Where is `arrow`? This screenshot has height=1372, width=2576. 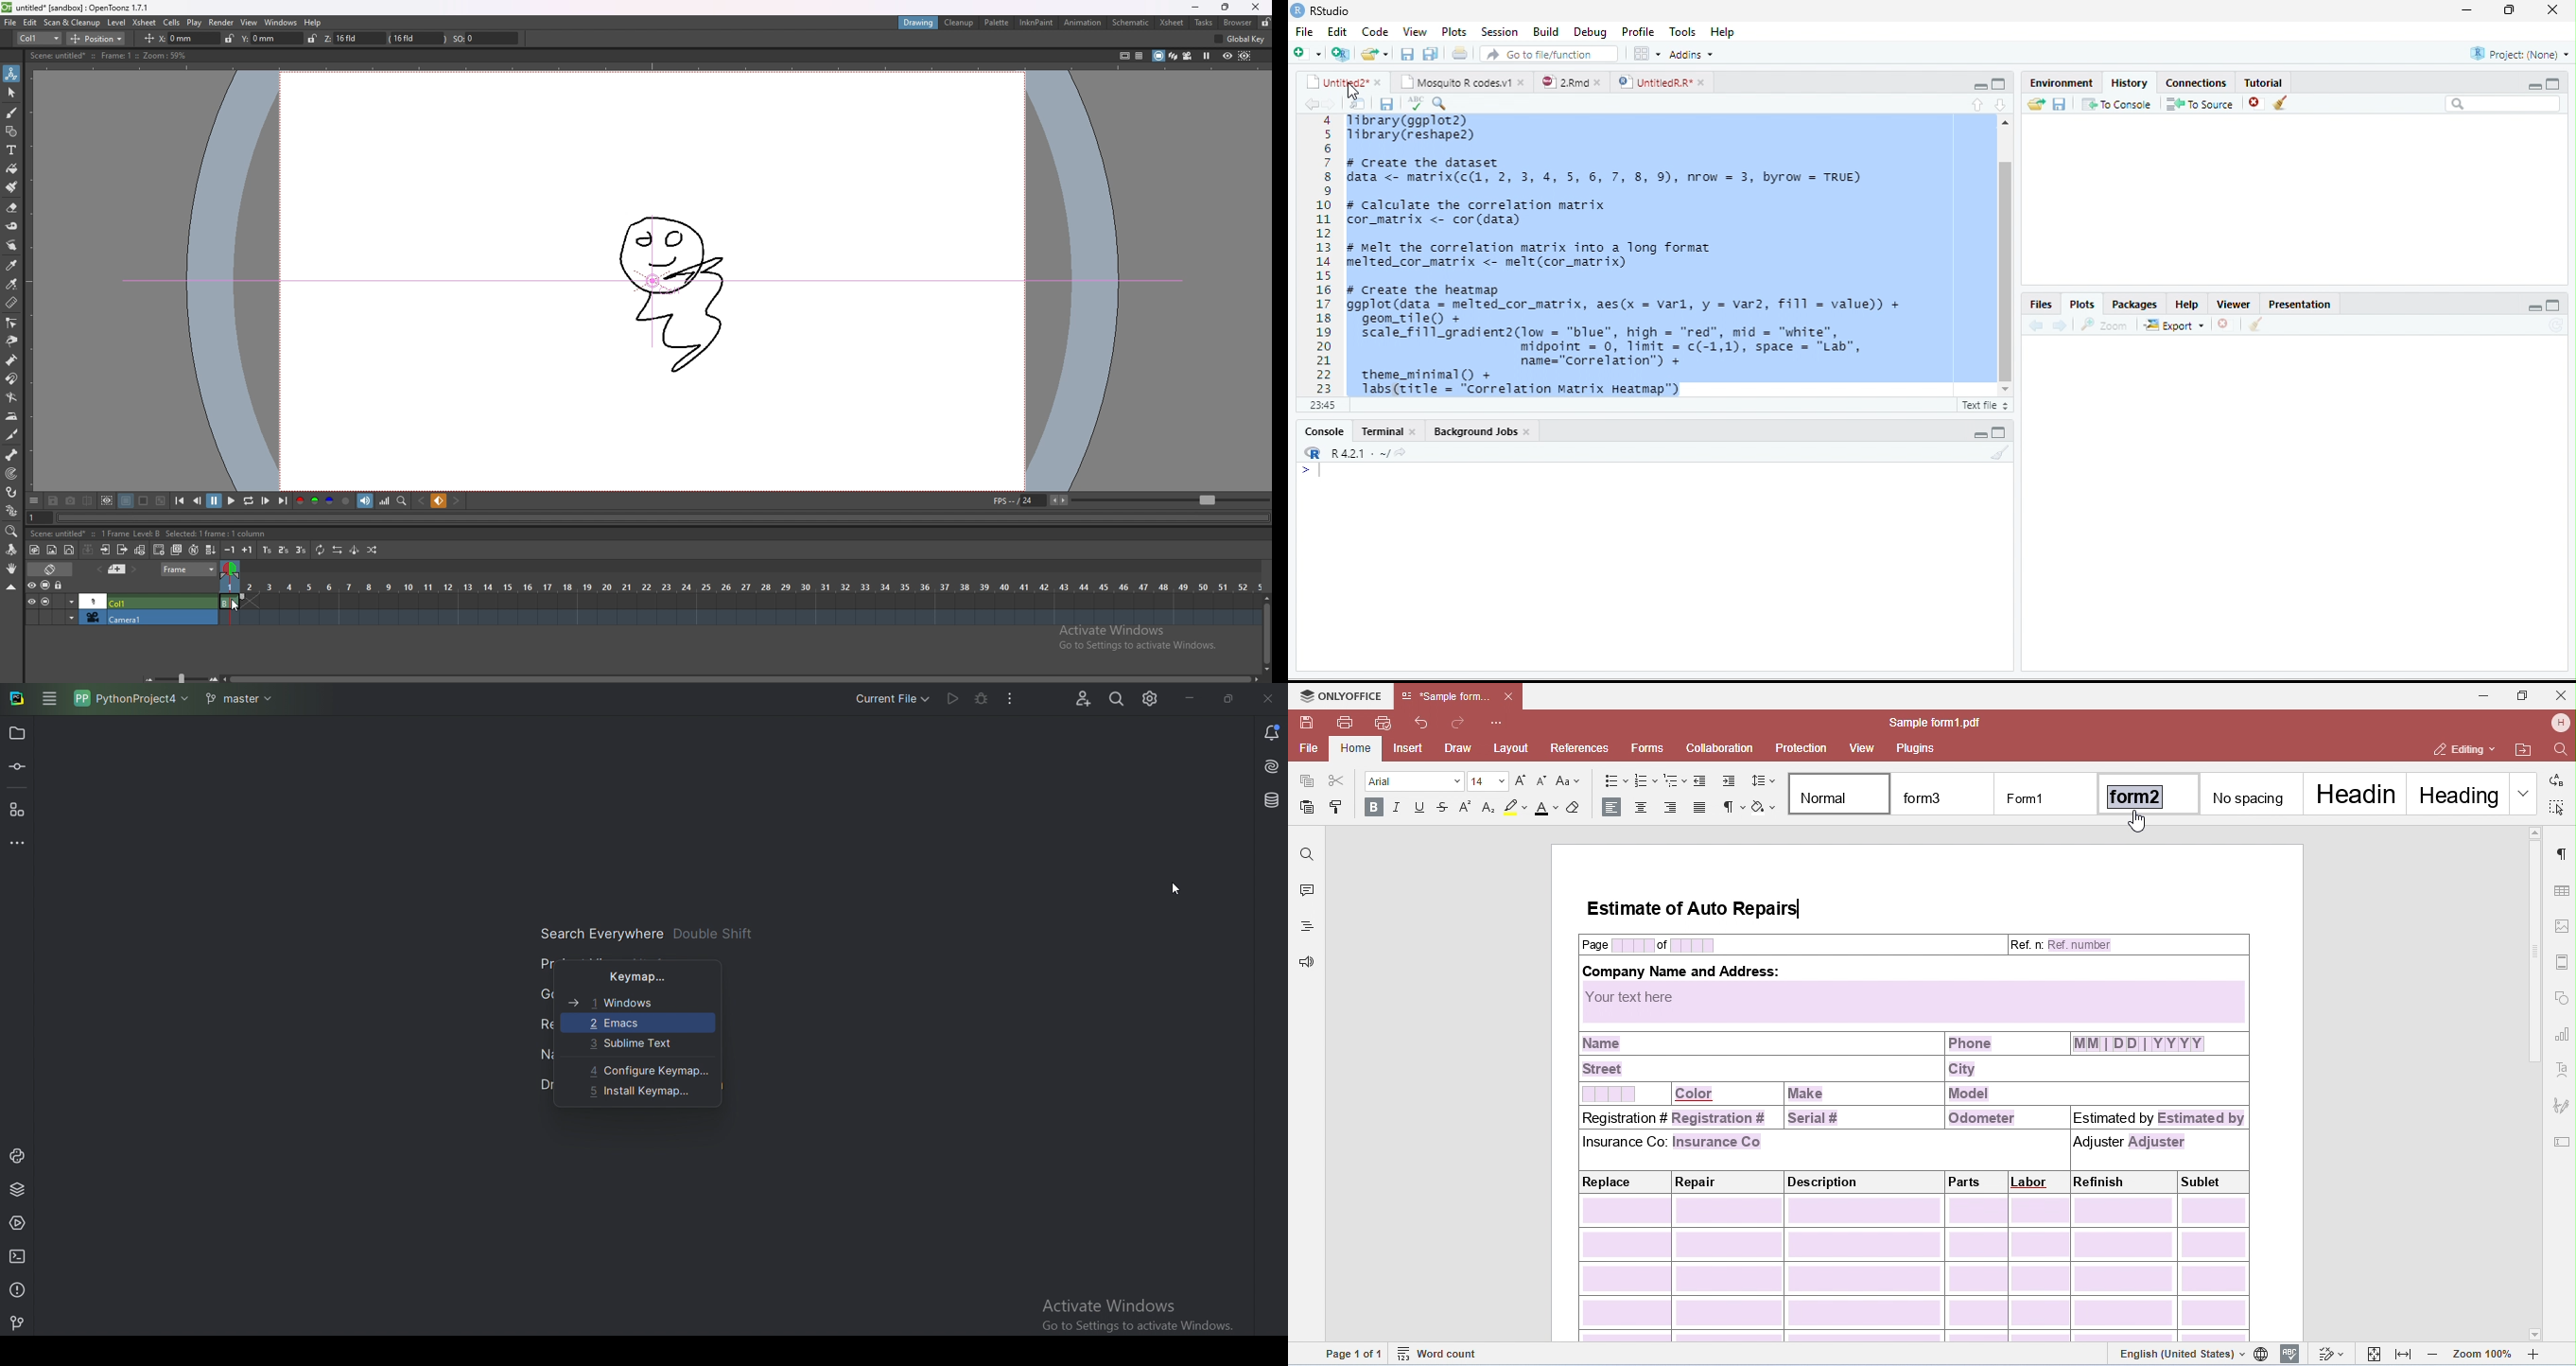
arrow is located at coordinates (1309, 105).